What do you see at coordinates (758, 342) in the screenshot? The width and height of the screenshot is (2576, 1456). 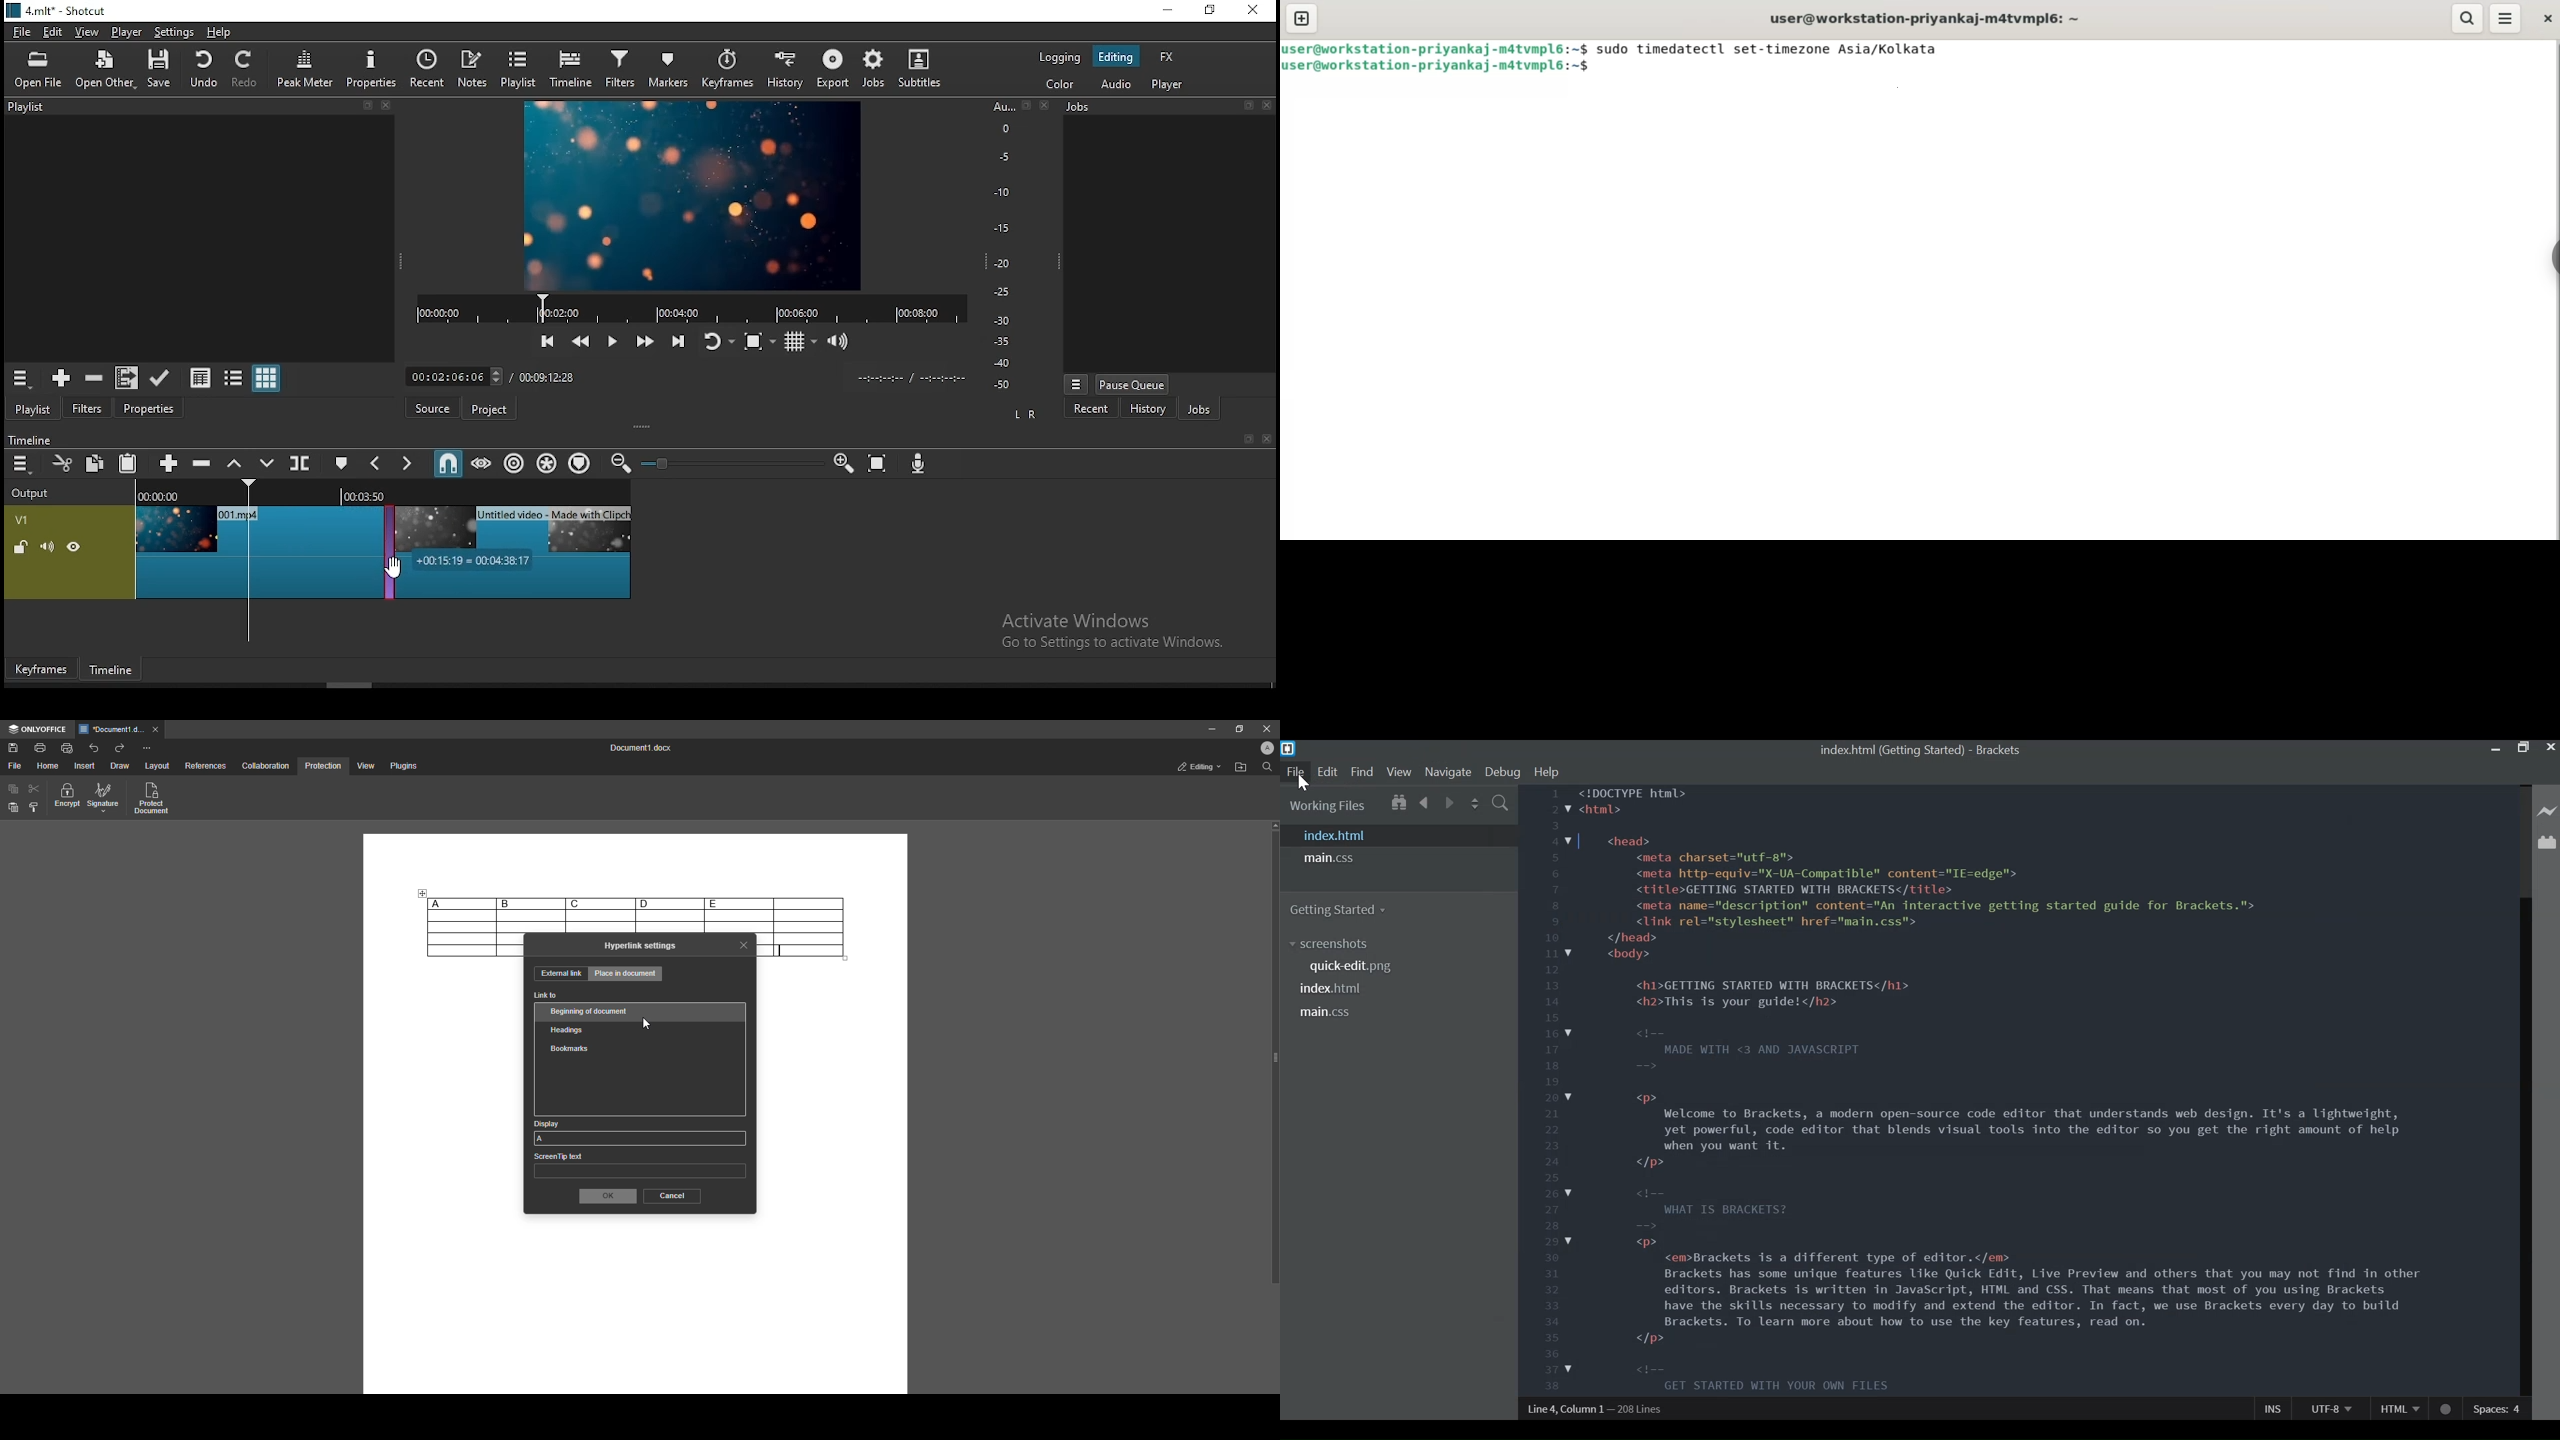 I see `toggle zoom` at bounding box center [758, 342].